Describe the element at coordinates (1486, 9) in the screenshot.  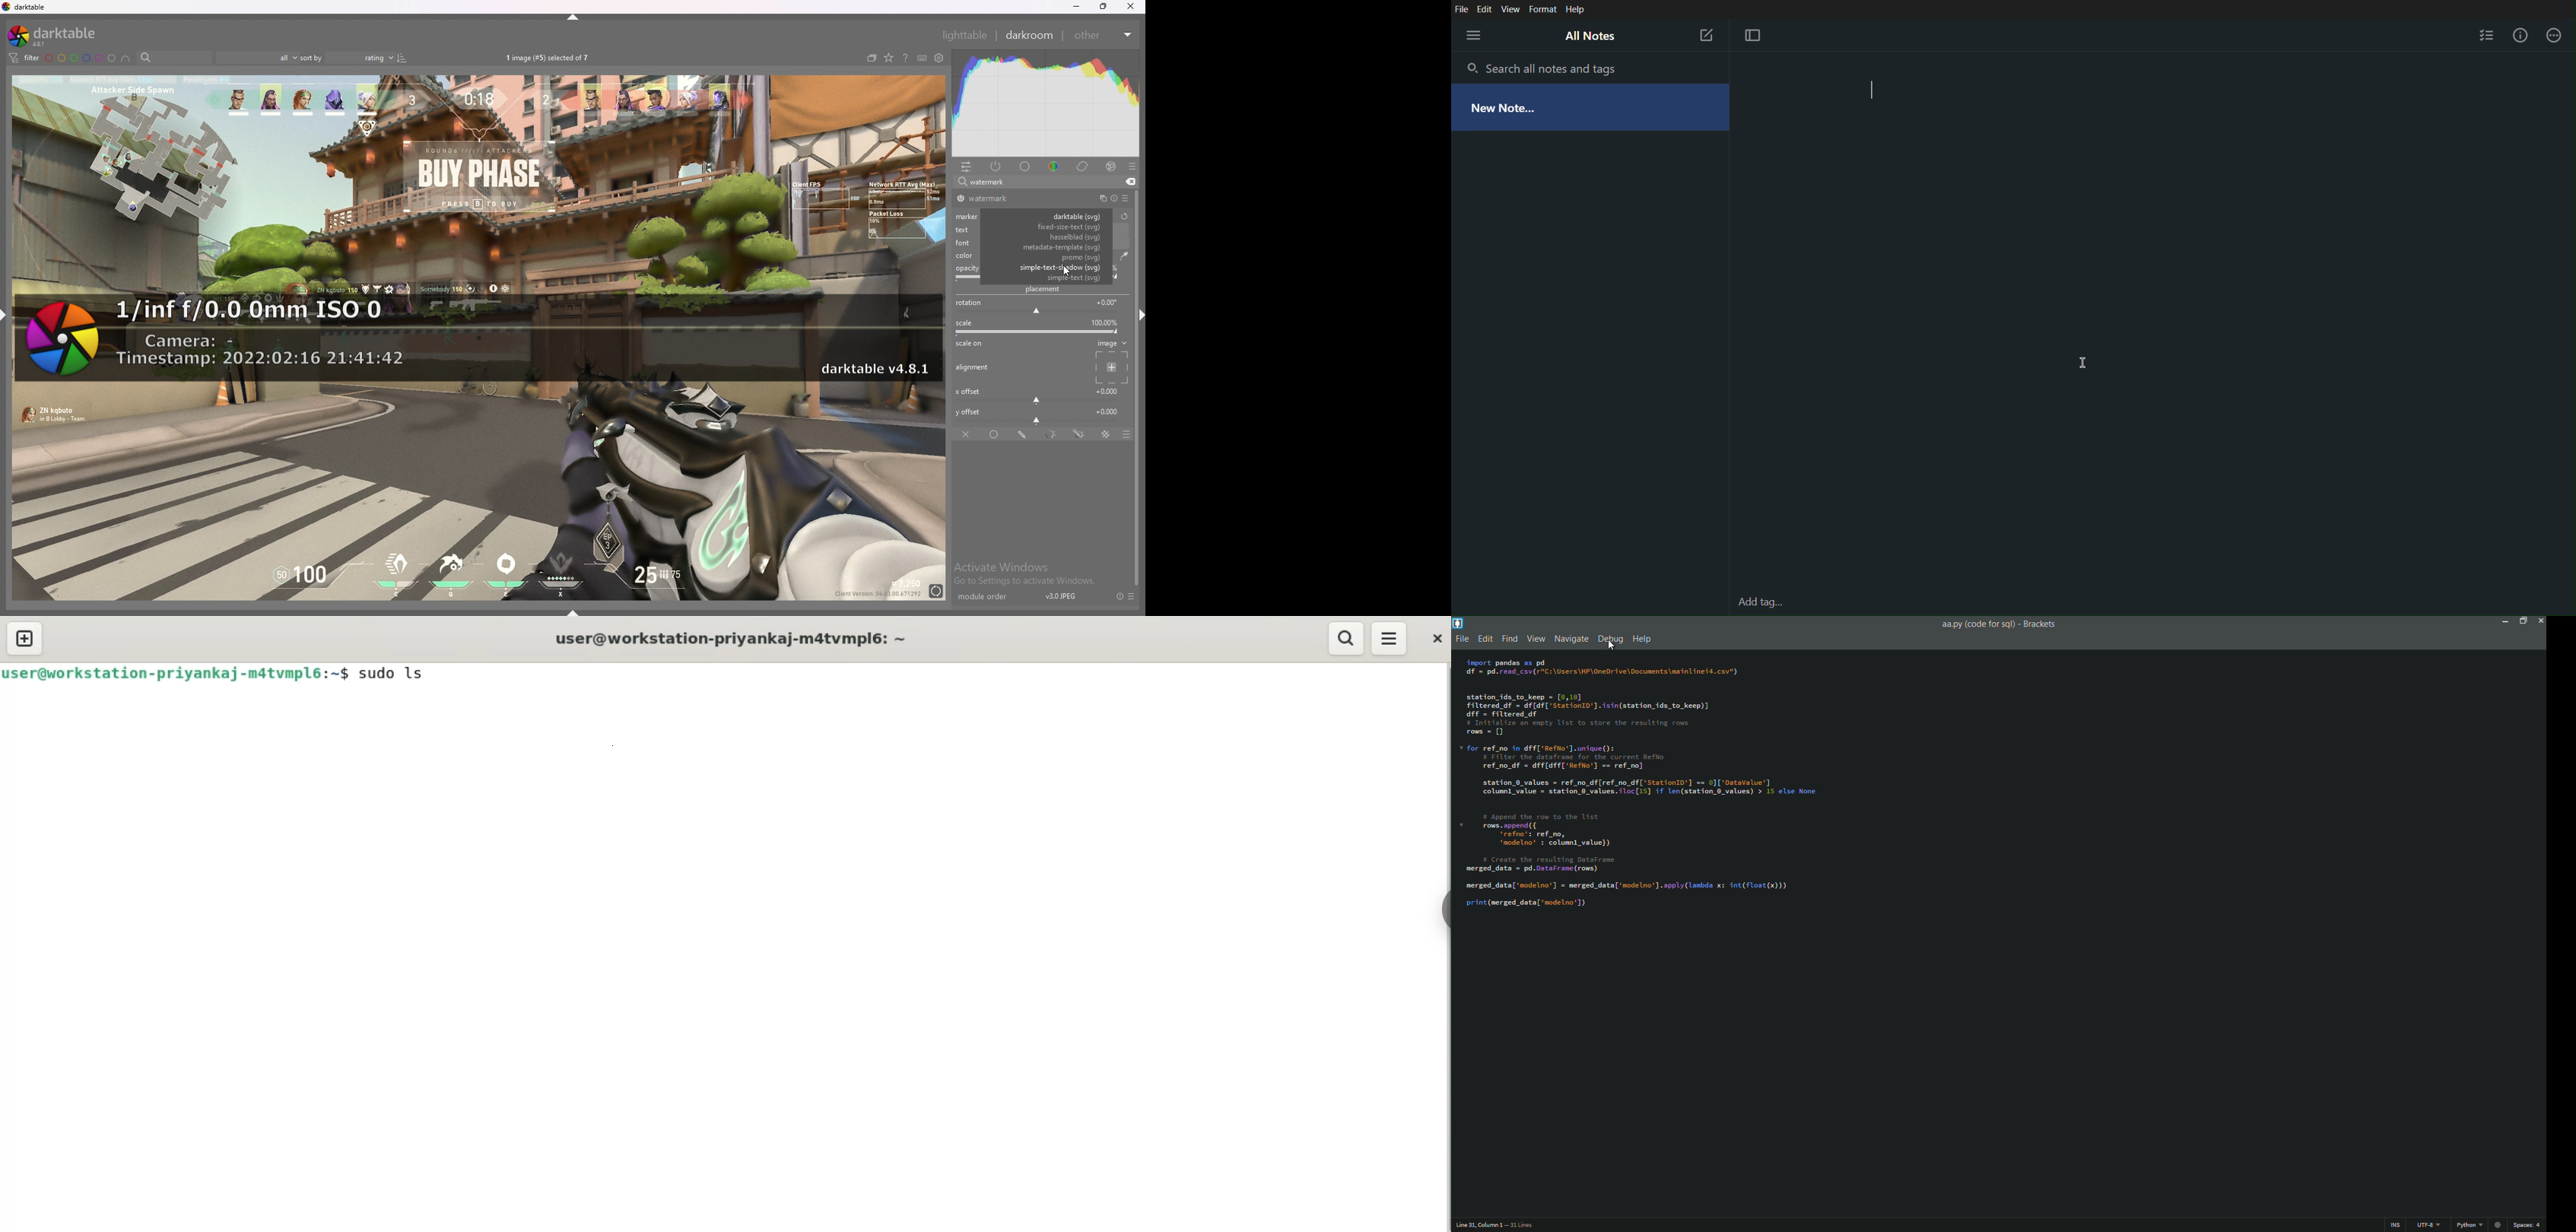
I see `Edit` at that location.